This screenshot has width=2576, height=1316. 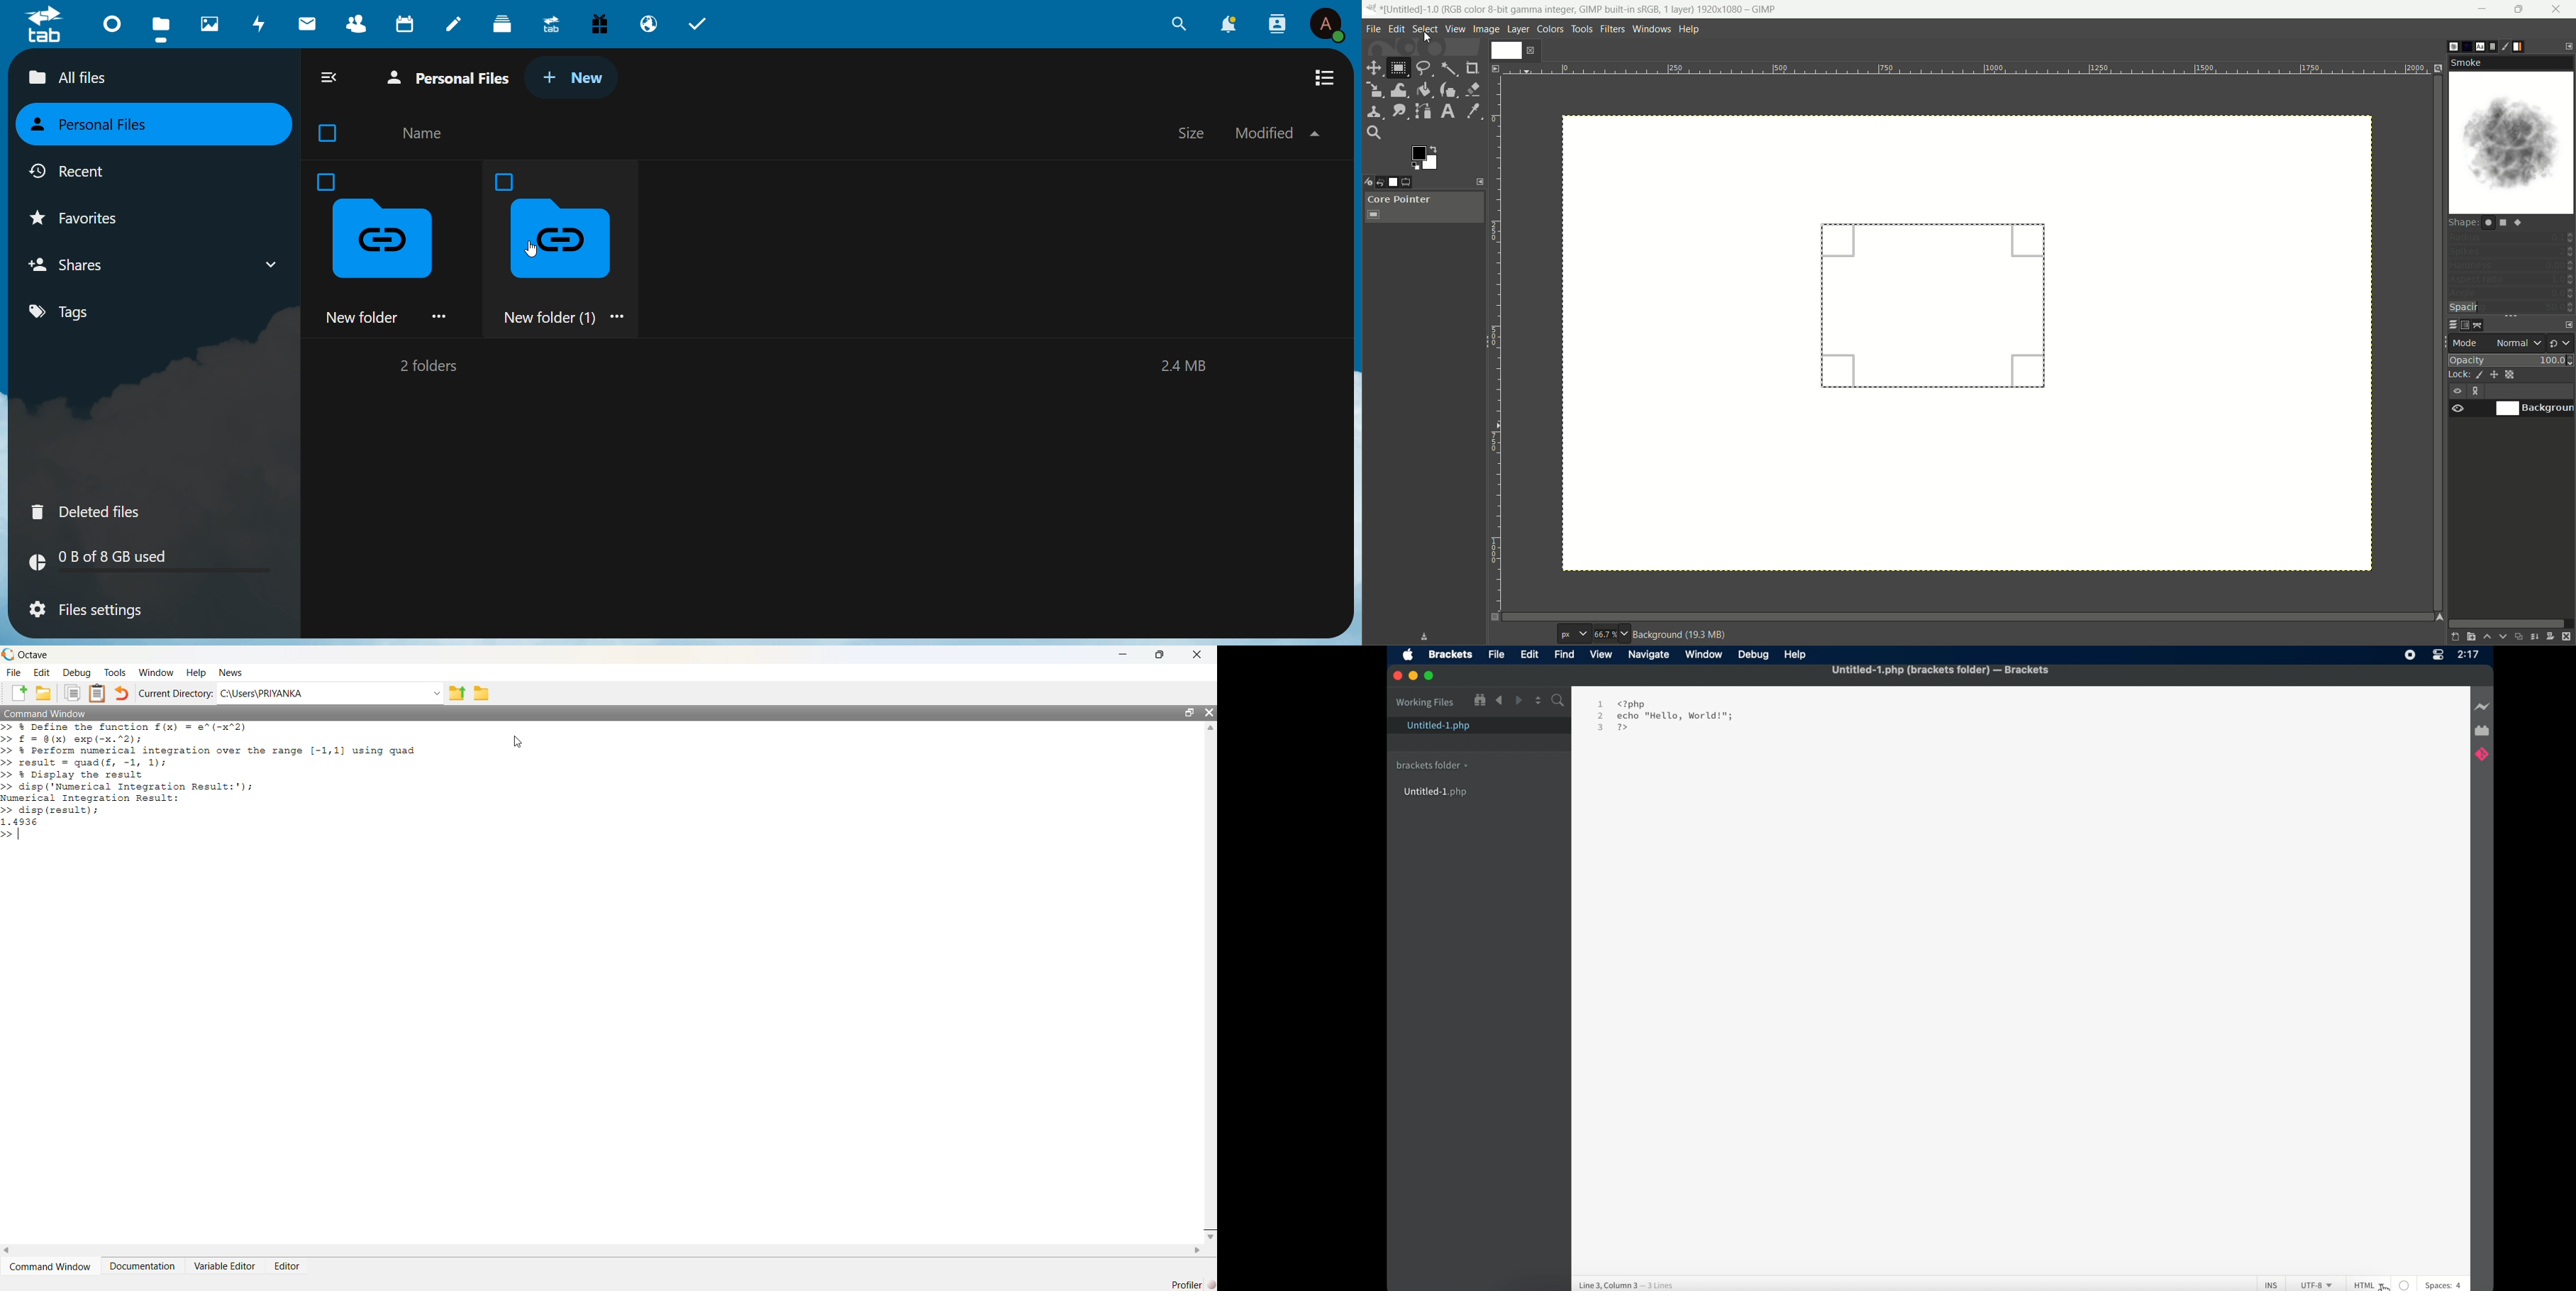 I want to click on deleted files, so click(x=88, y=511).